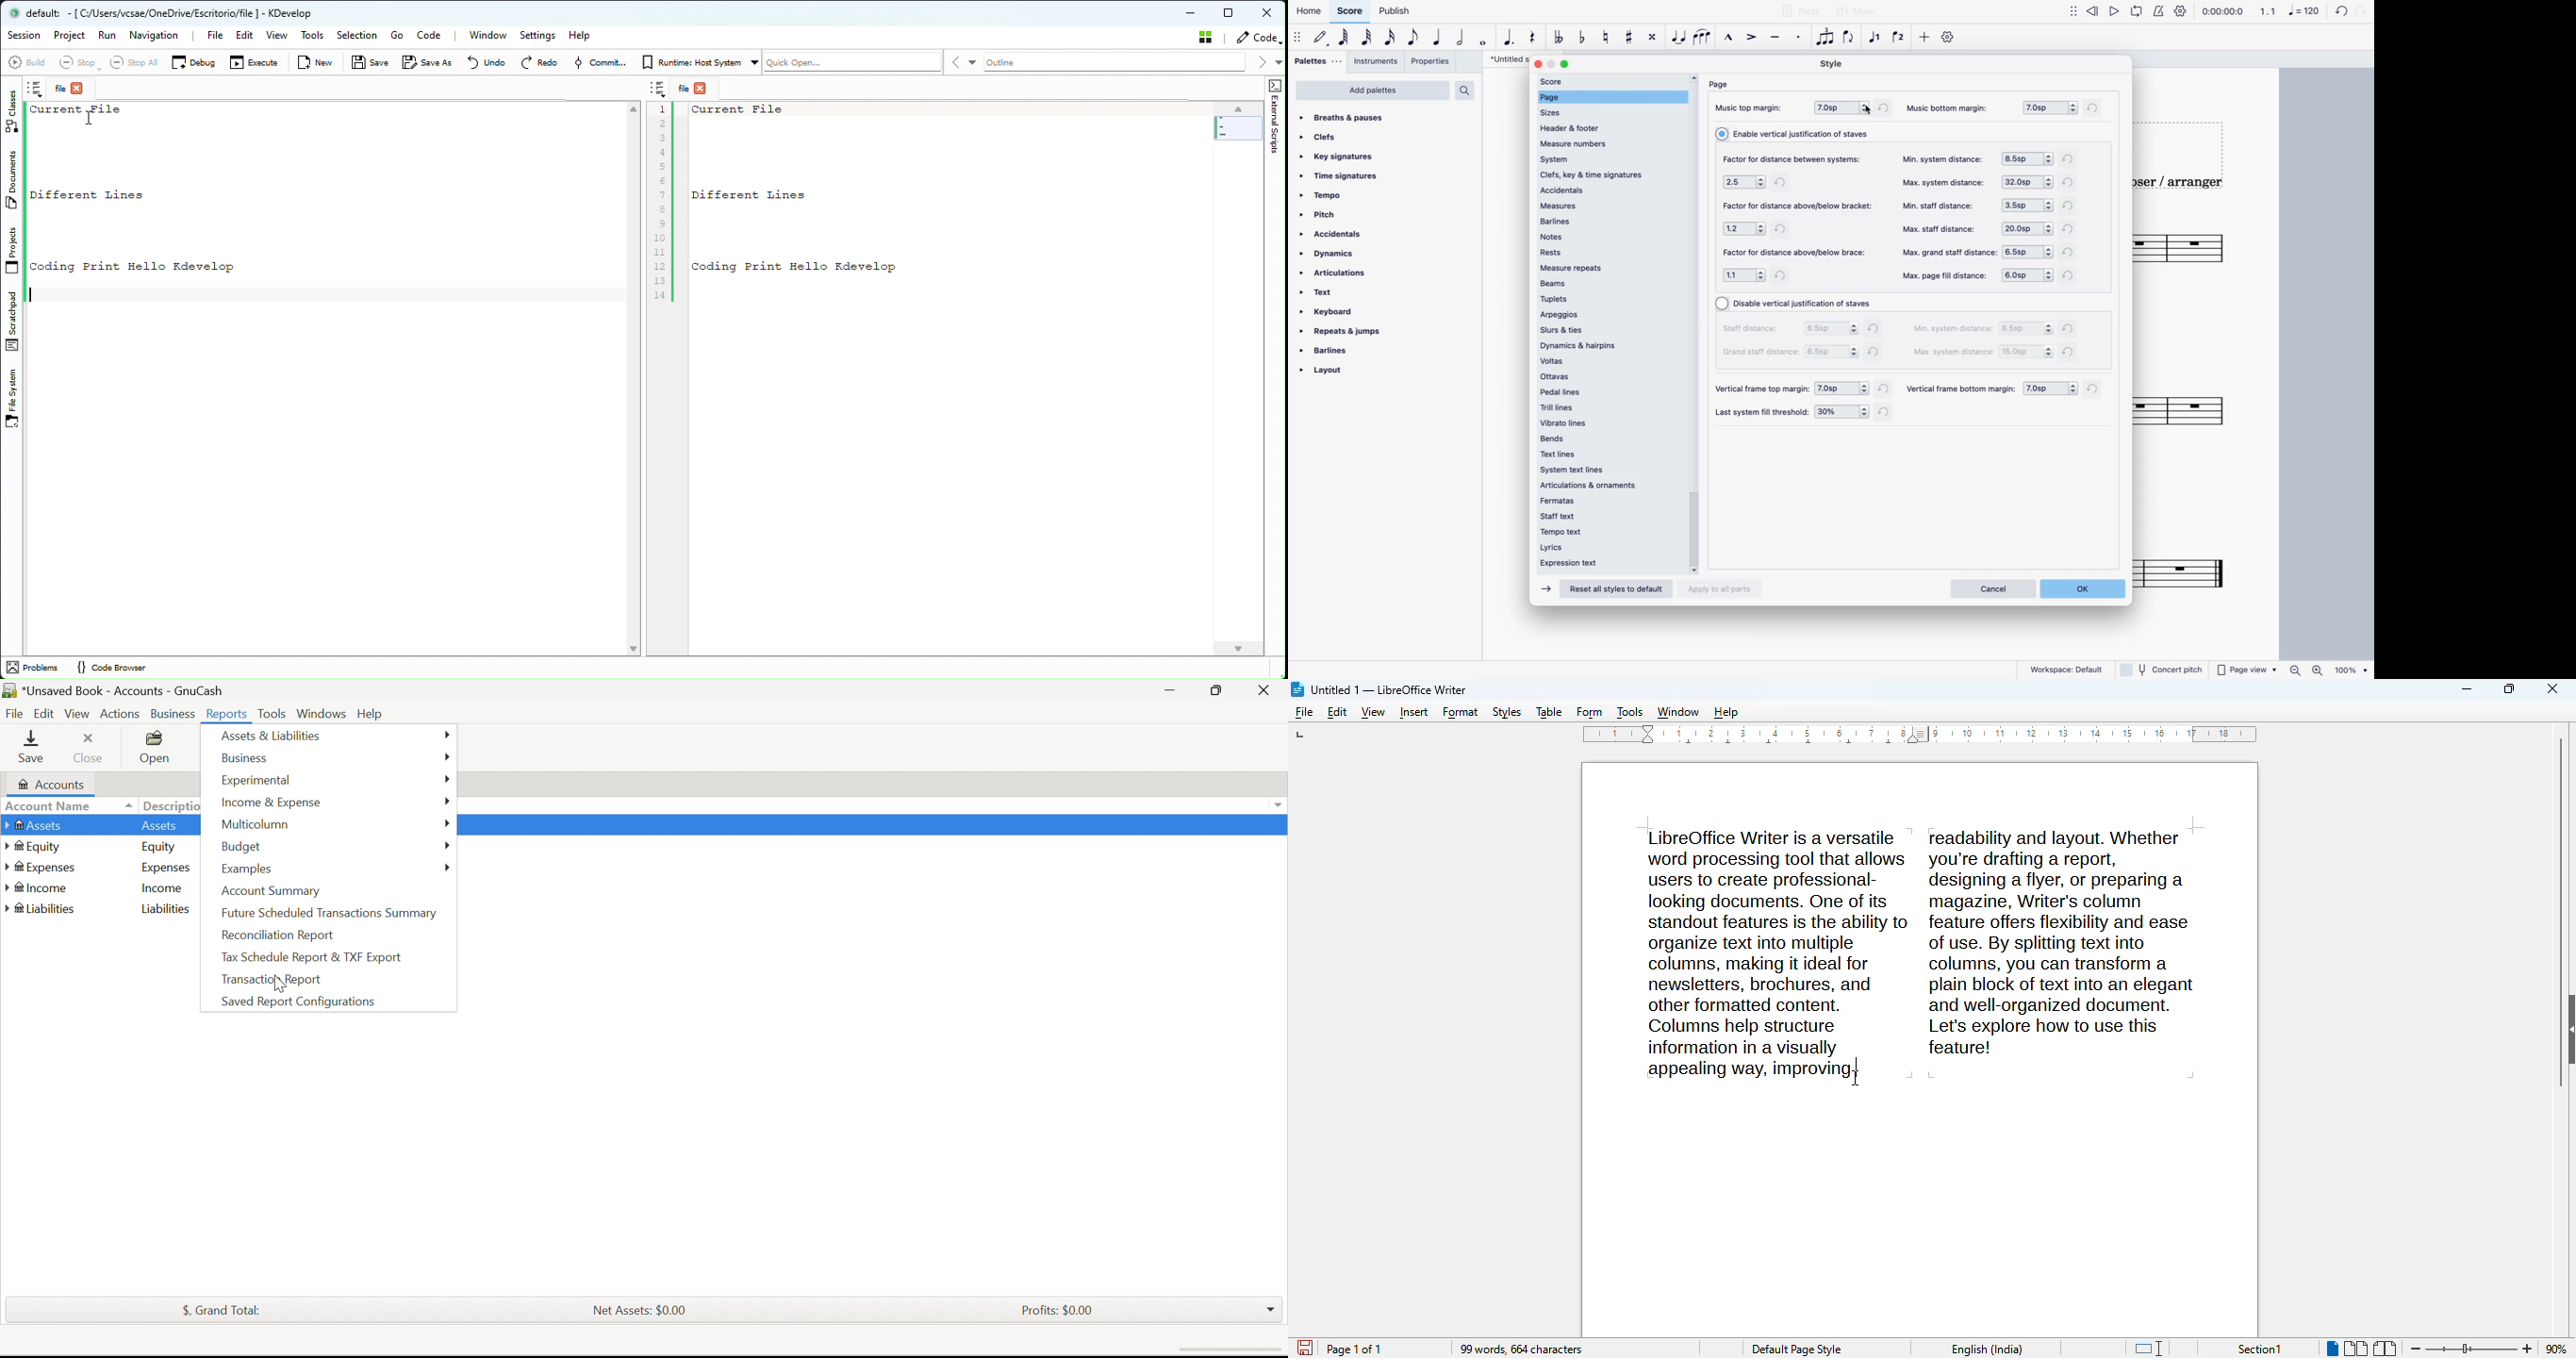  What do you see at coordinates (447, 757) in the screenshot?
I see `More` at bounding box center [447, 757].